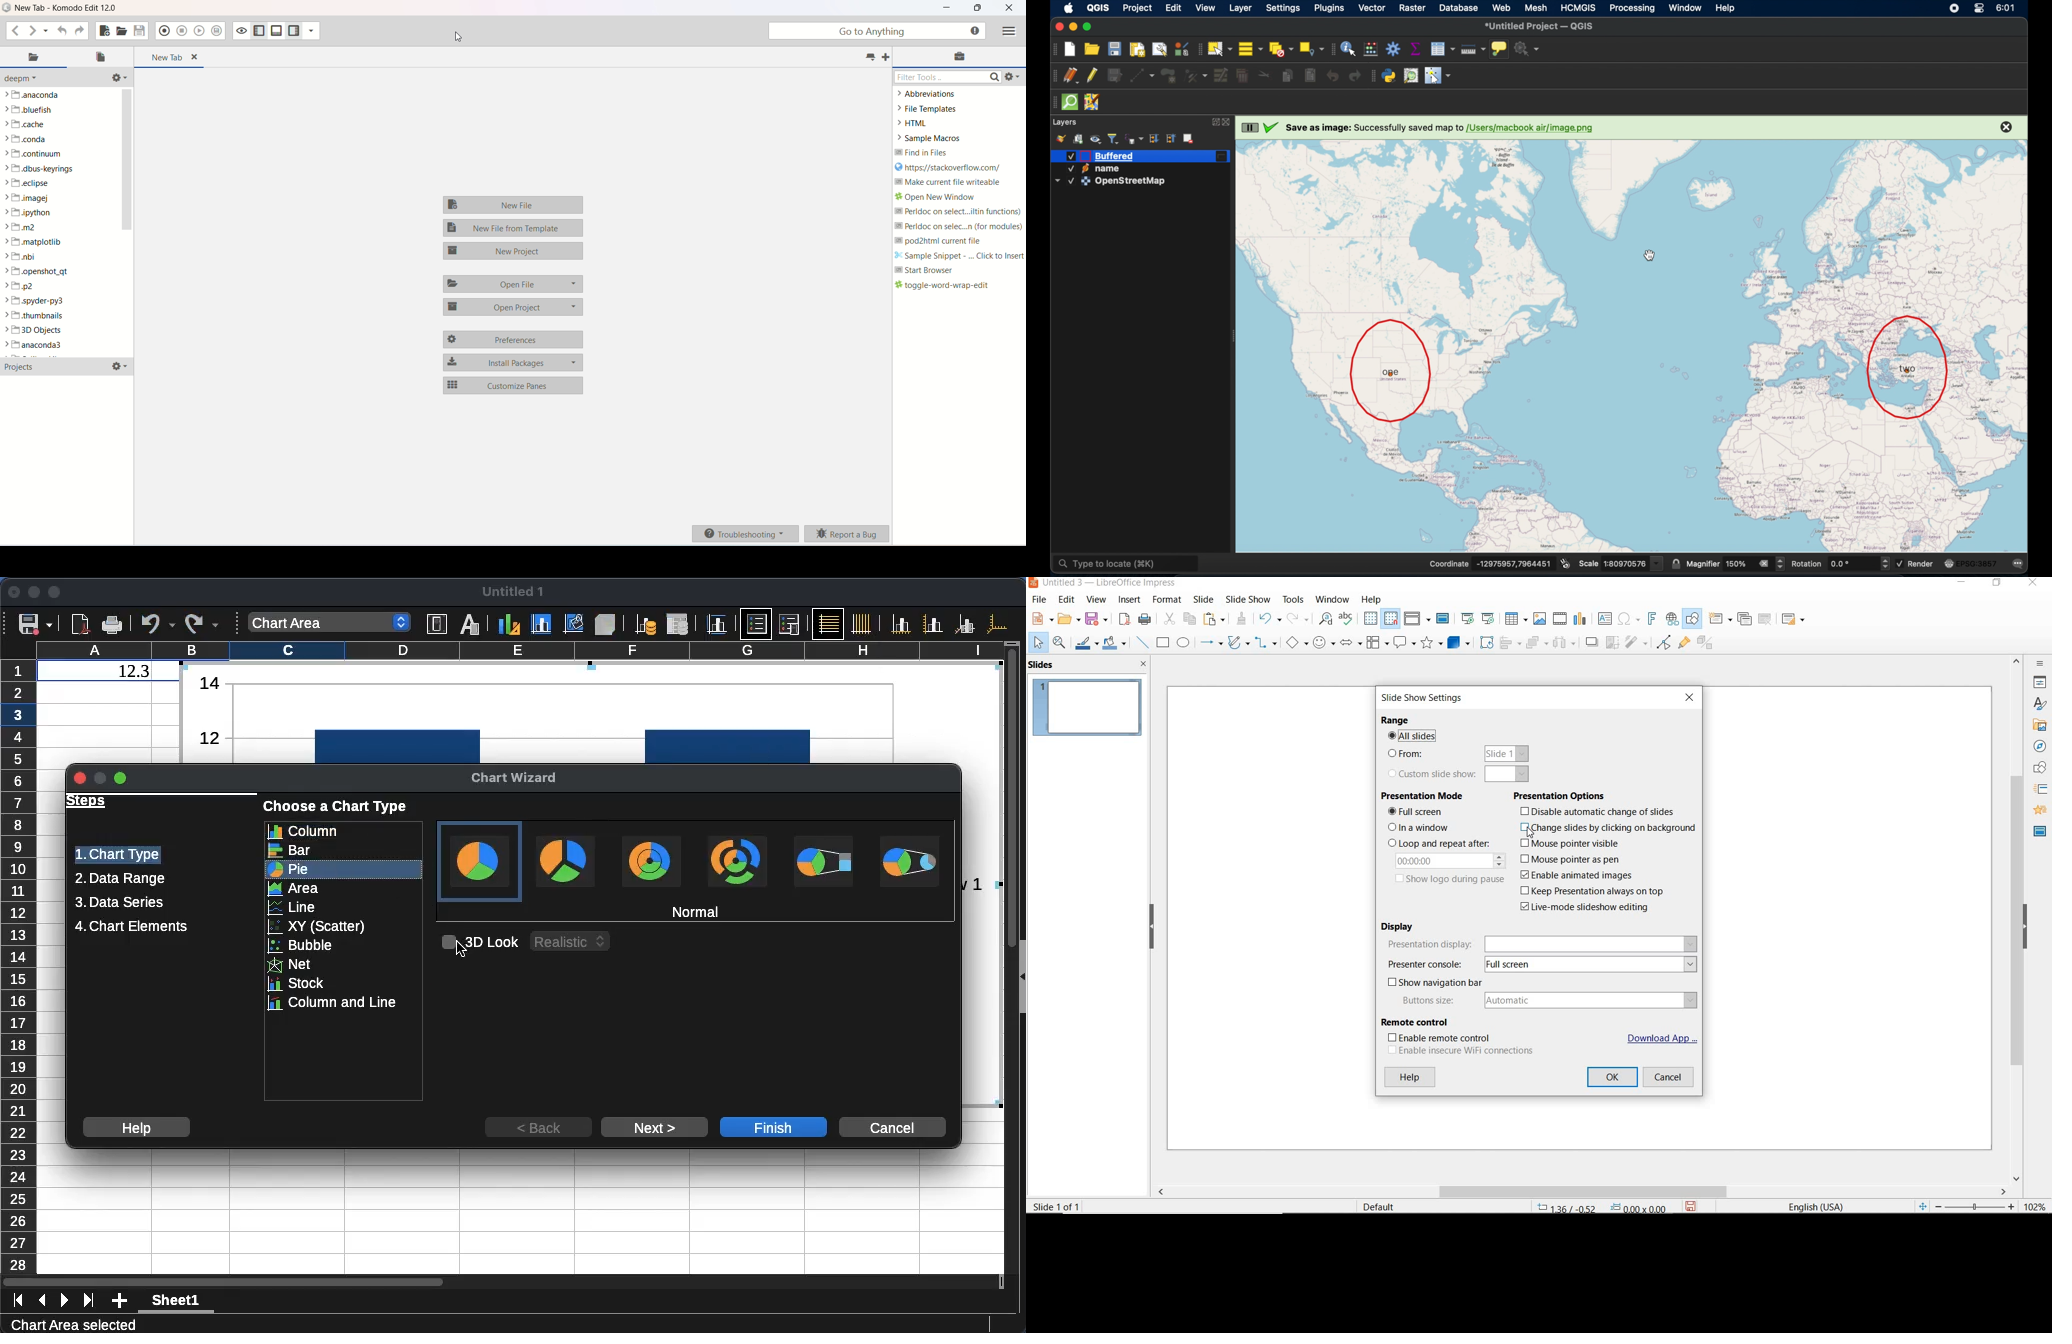 This screenshot has width=2072, height=1344. What do you see at coordinates (1145, 620) in the screenshot?
I see `PRINT` at bounding box center [1145, 620].